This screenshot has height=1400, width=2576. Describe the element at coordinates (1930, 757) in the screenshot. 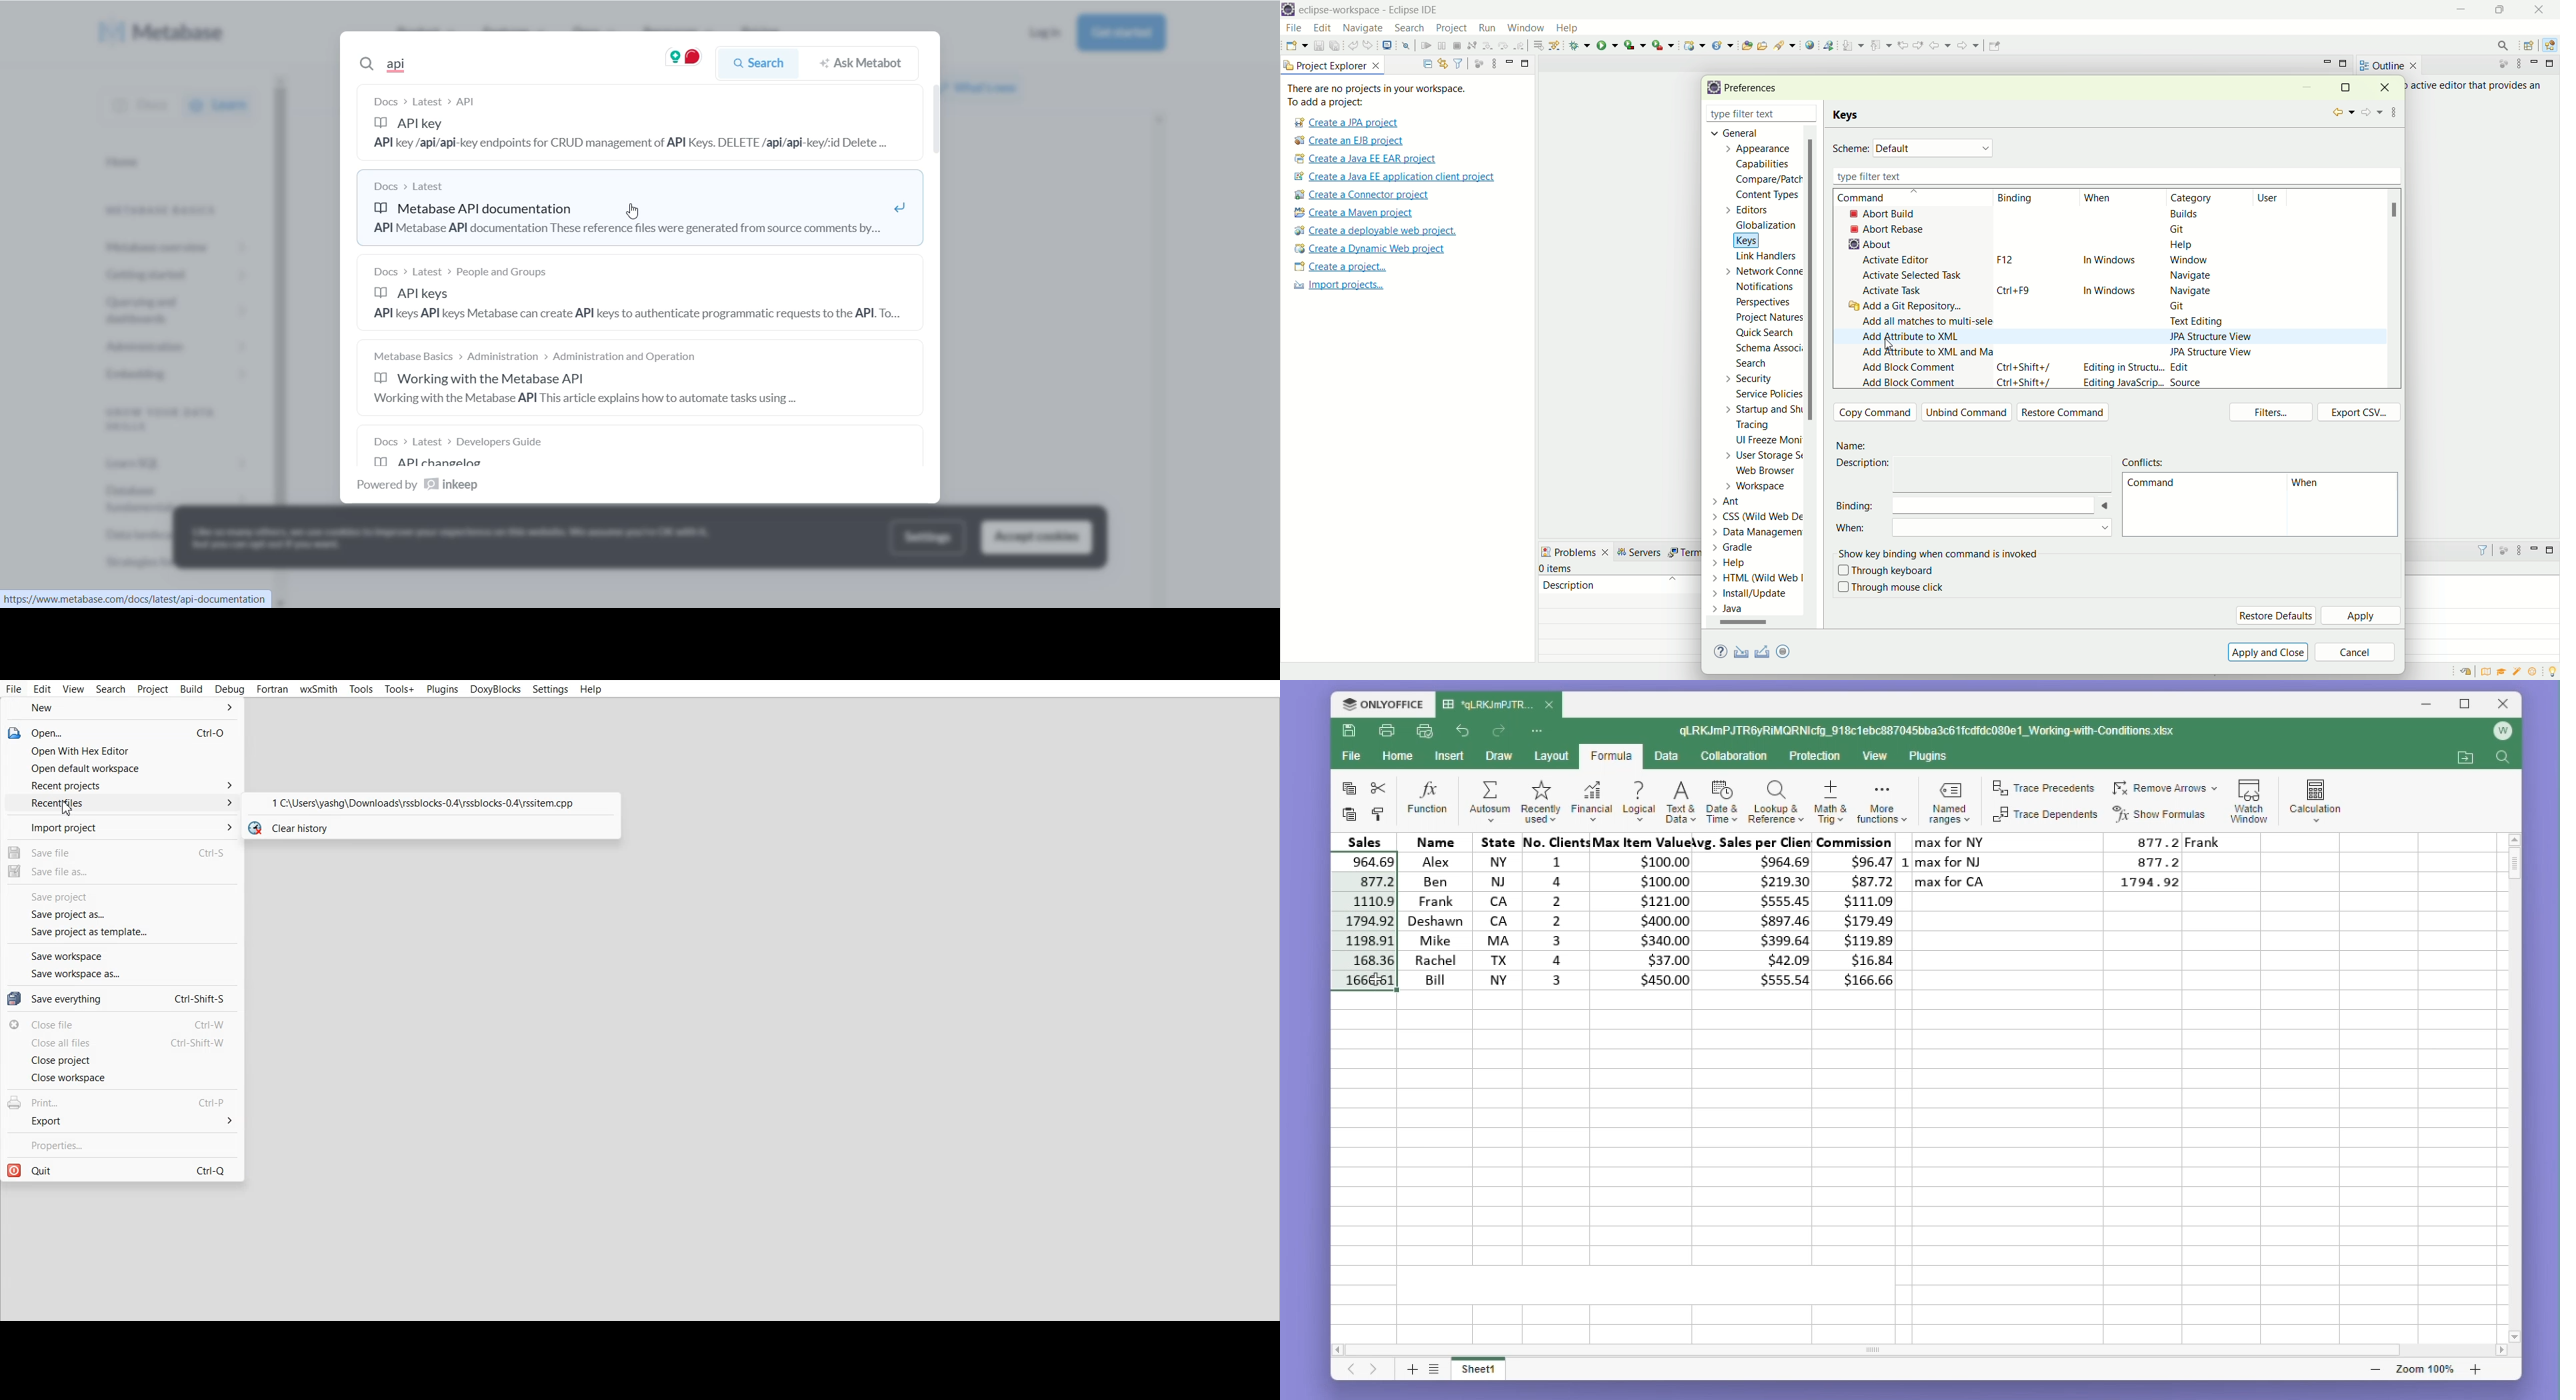

I see `Plugins` at that location.